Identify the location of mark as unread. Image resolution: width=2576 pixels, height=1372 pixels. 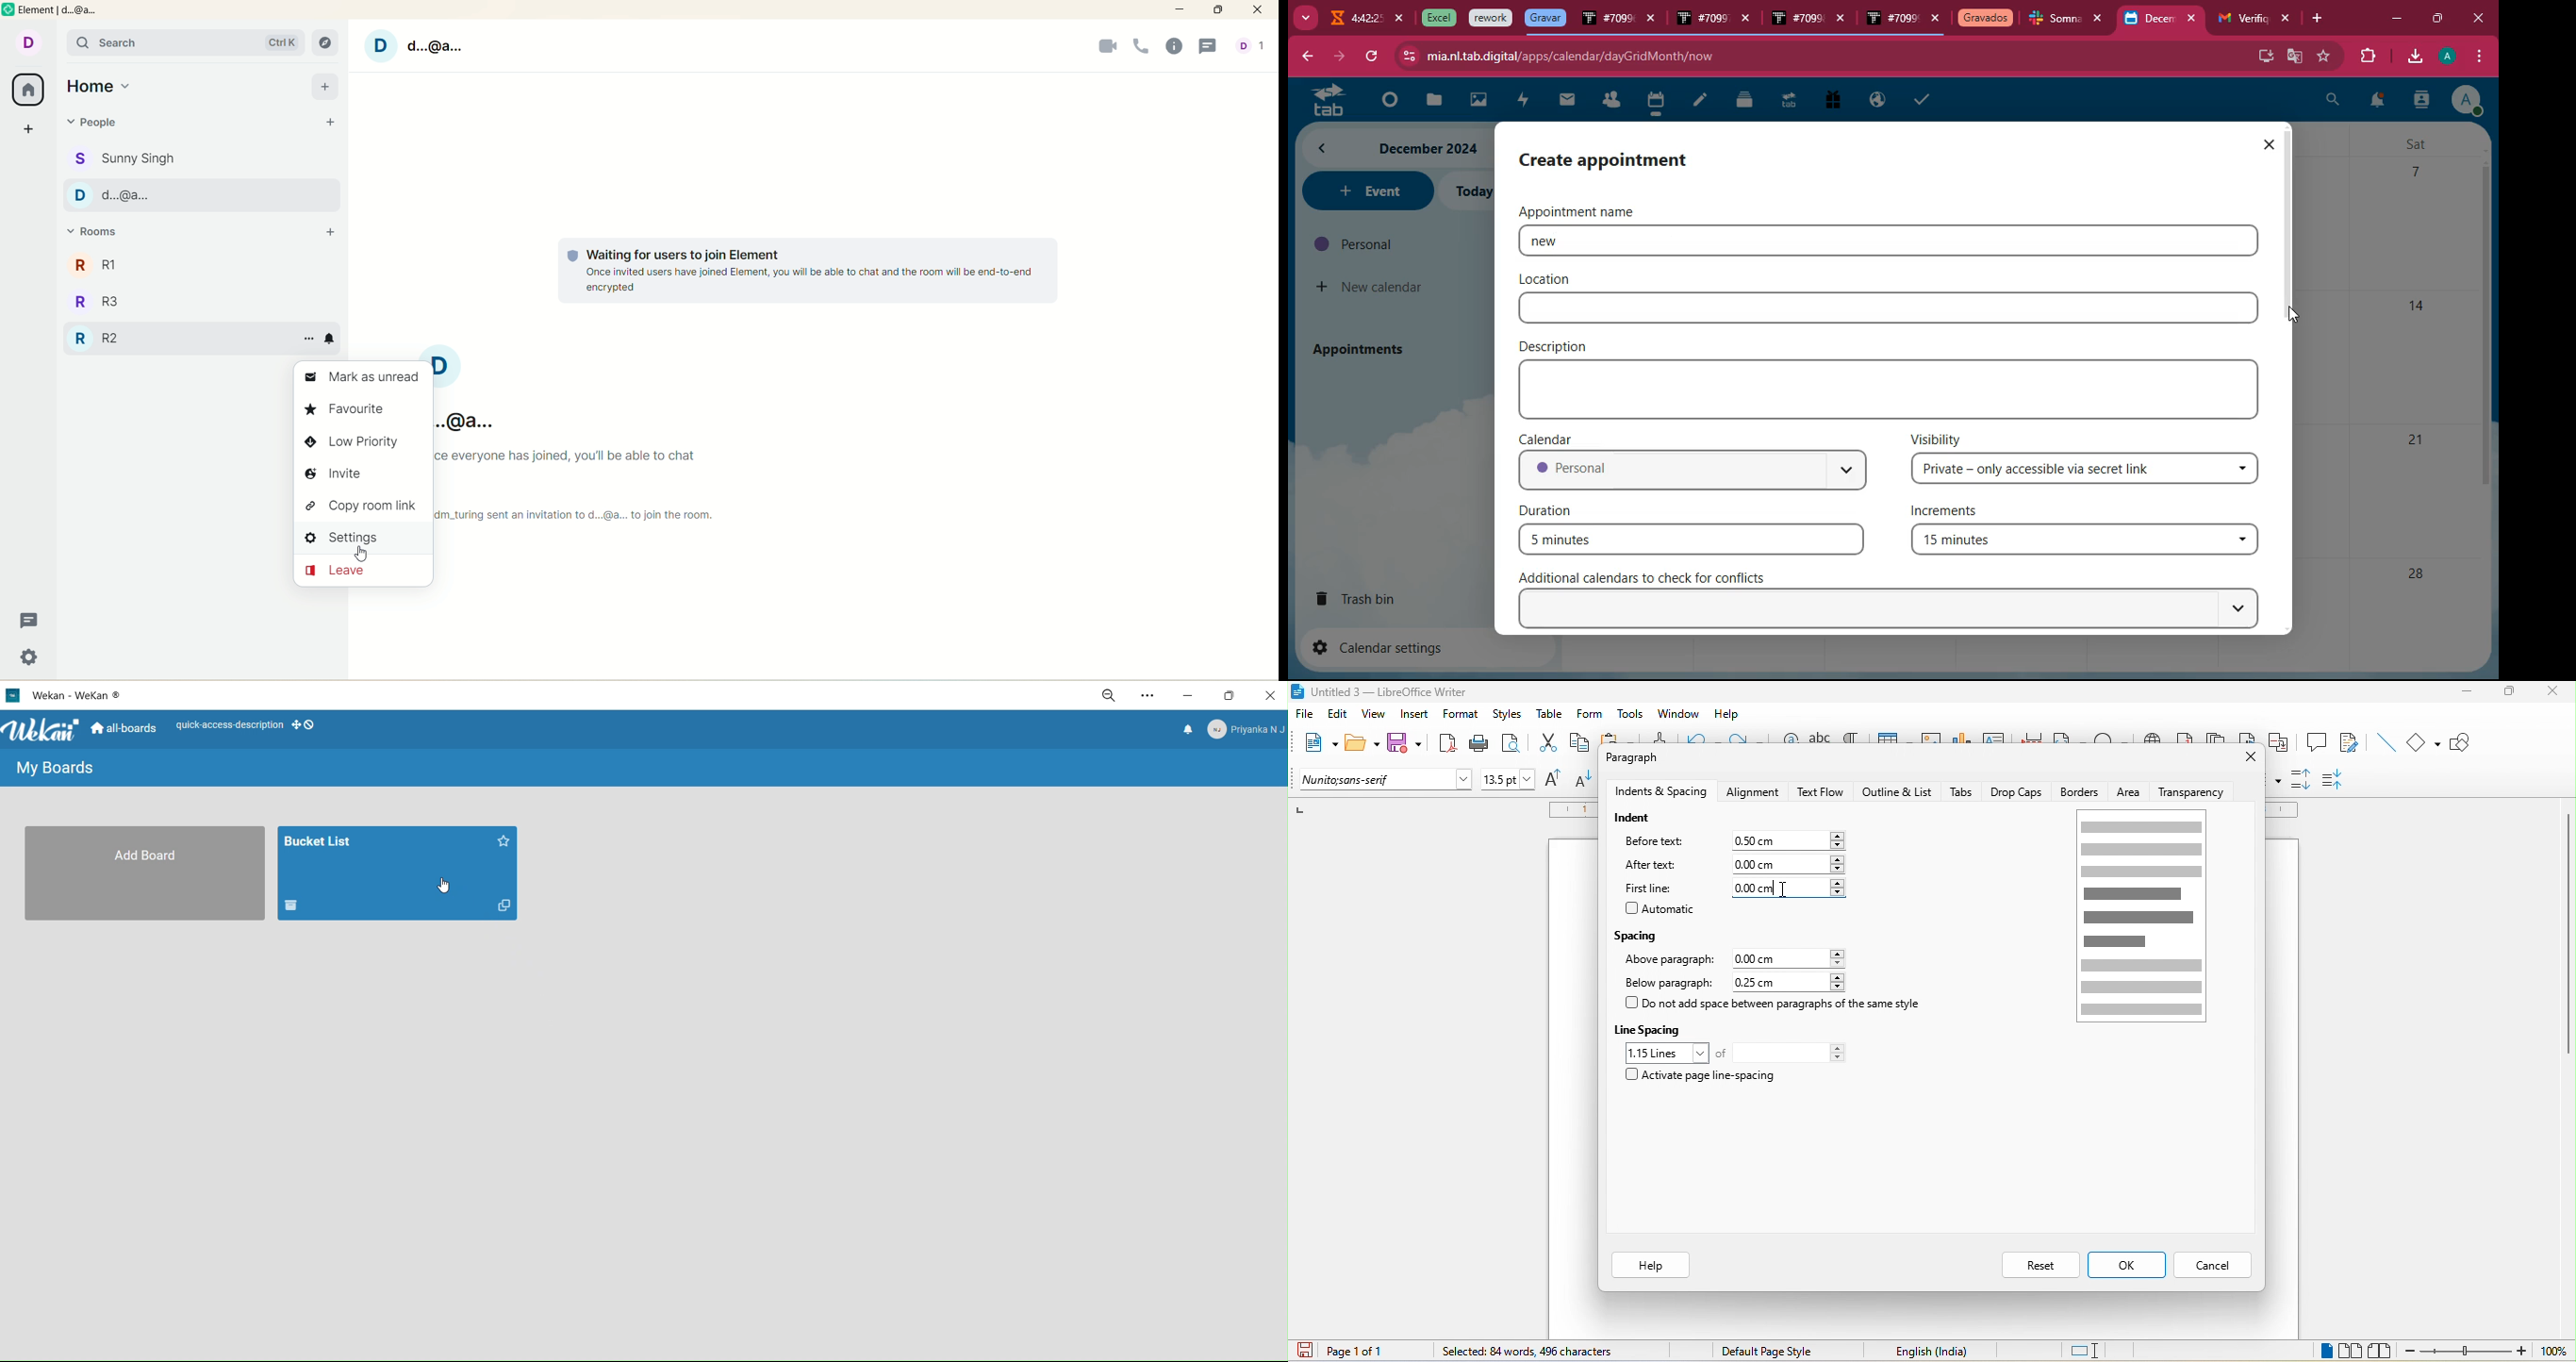
(366, 377).